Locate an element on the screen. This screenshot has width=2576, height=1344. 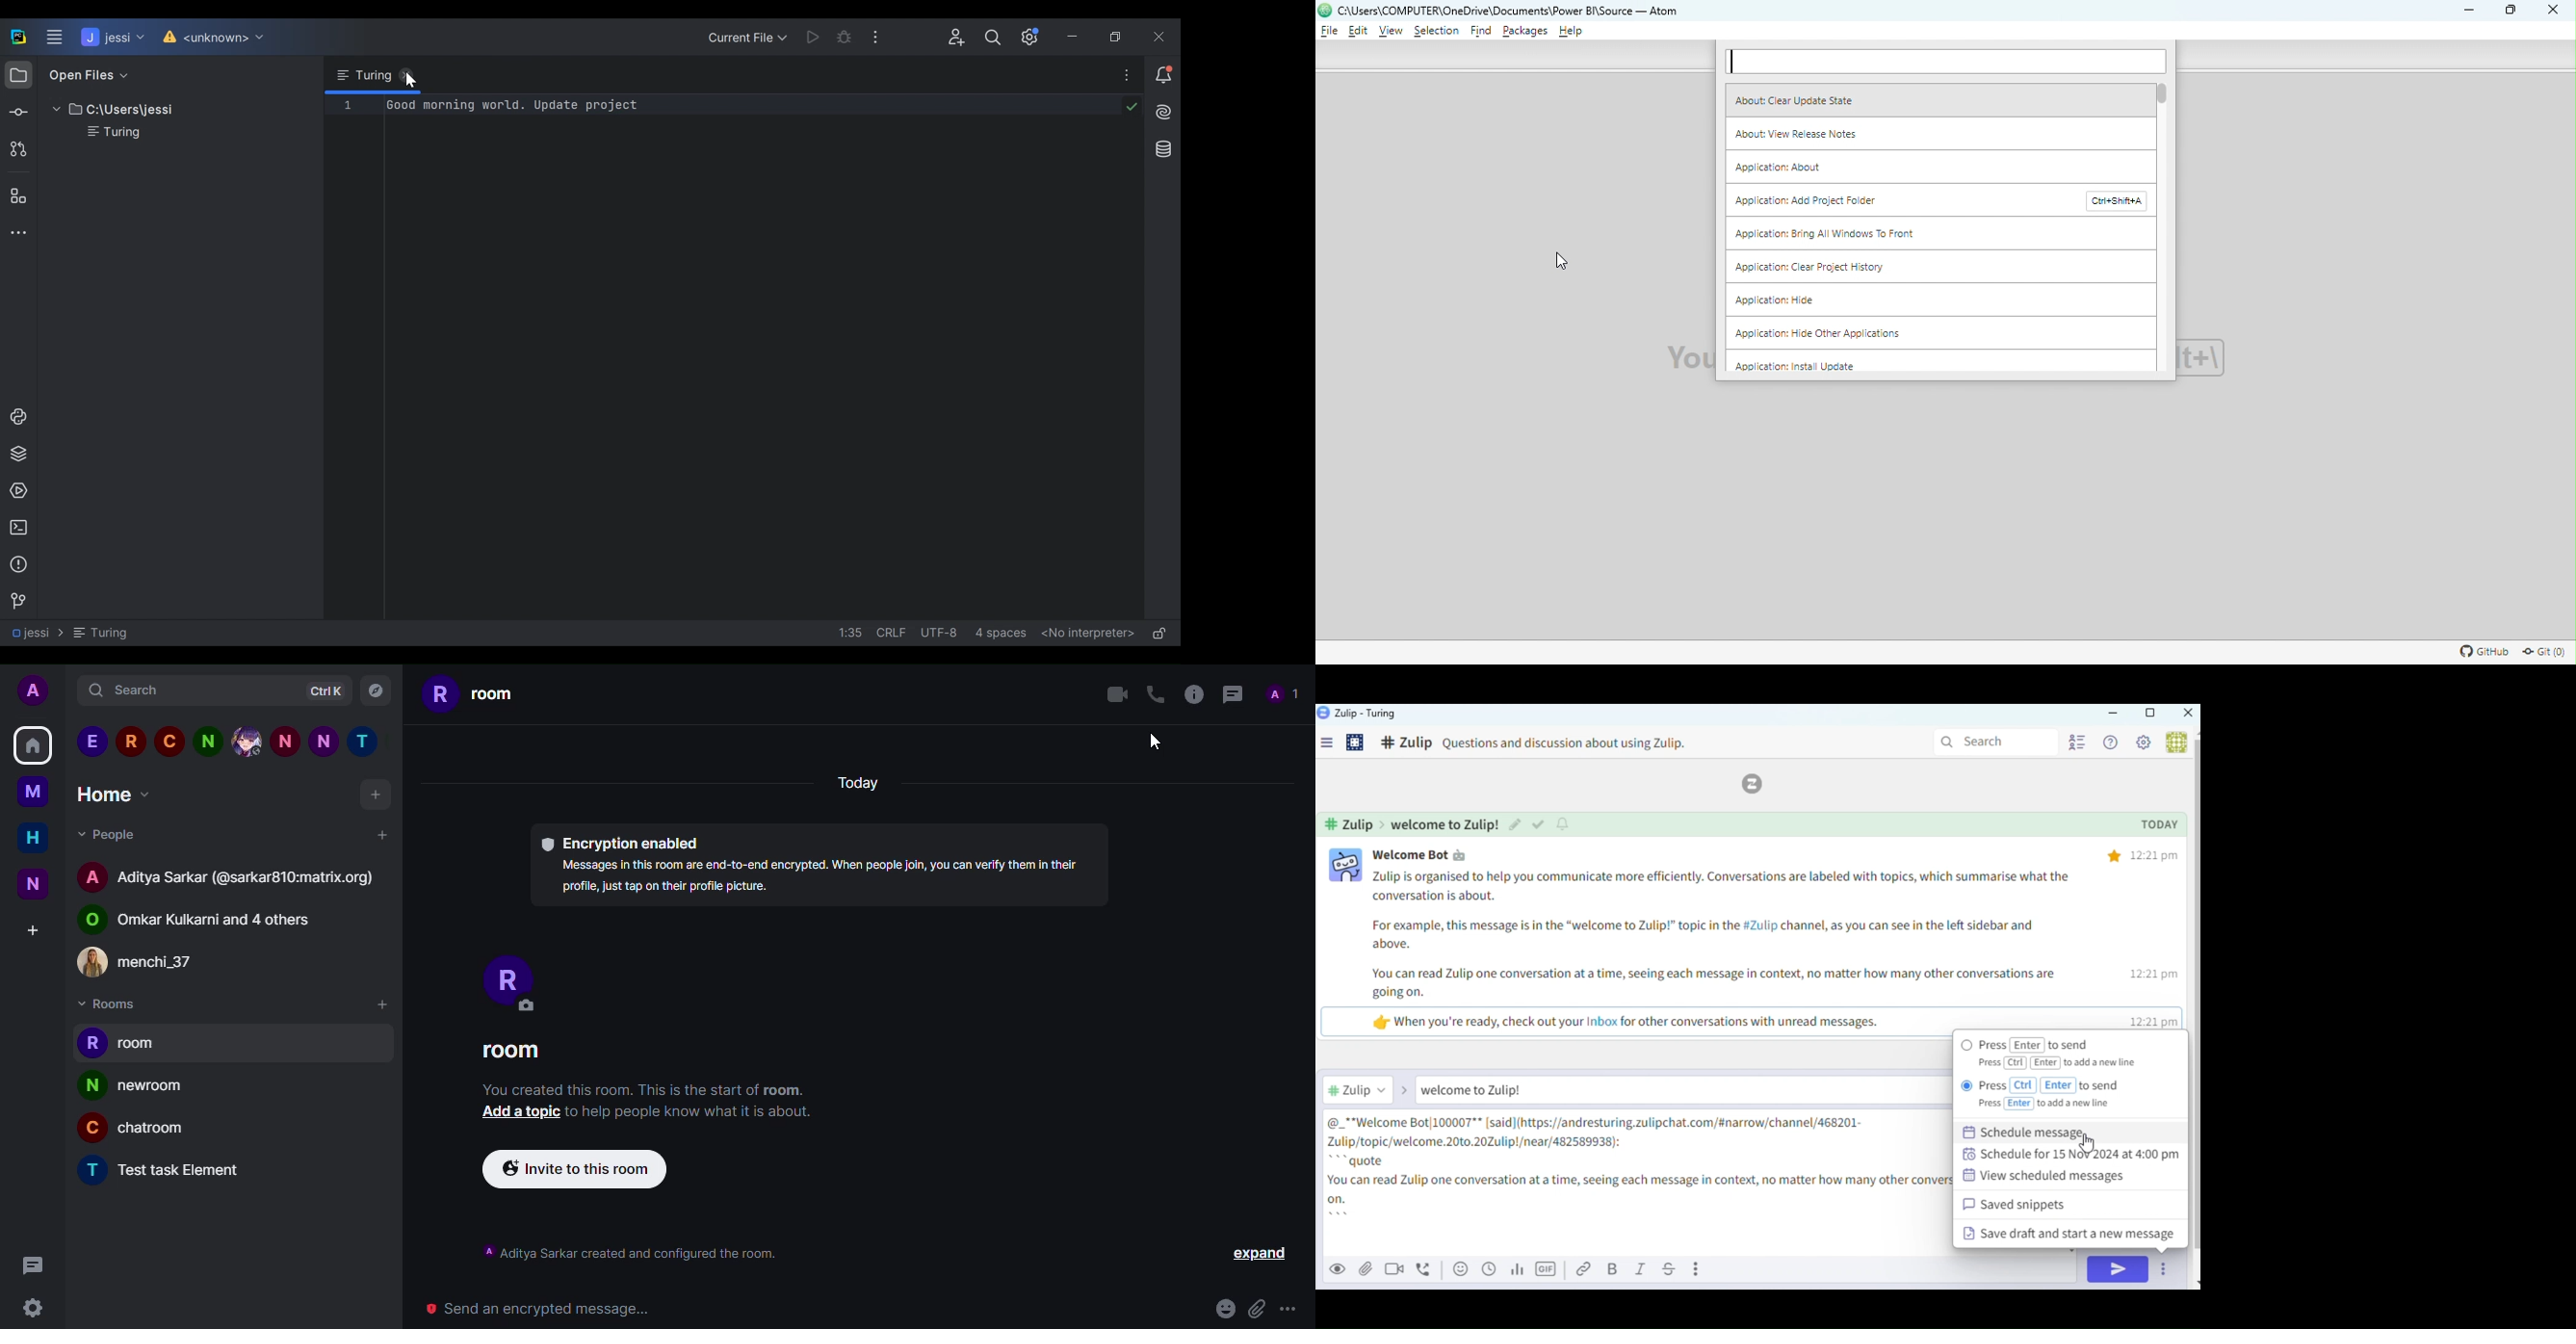
Contact shortcut is located at coordinates (284, 744).